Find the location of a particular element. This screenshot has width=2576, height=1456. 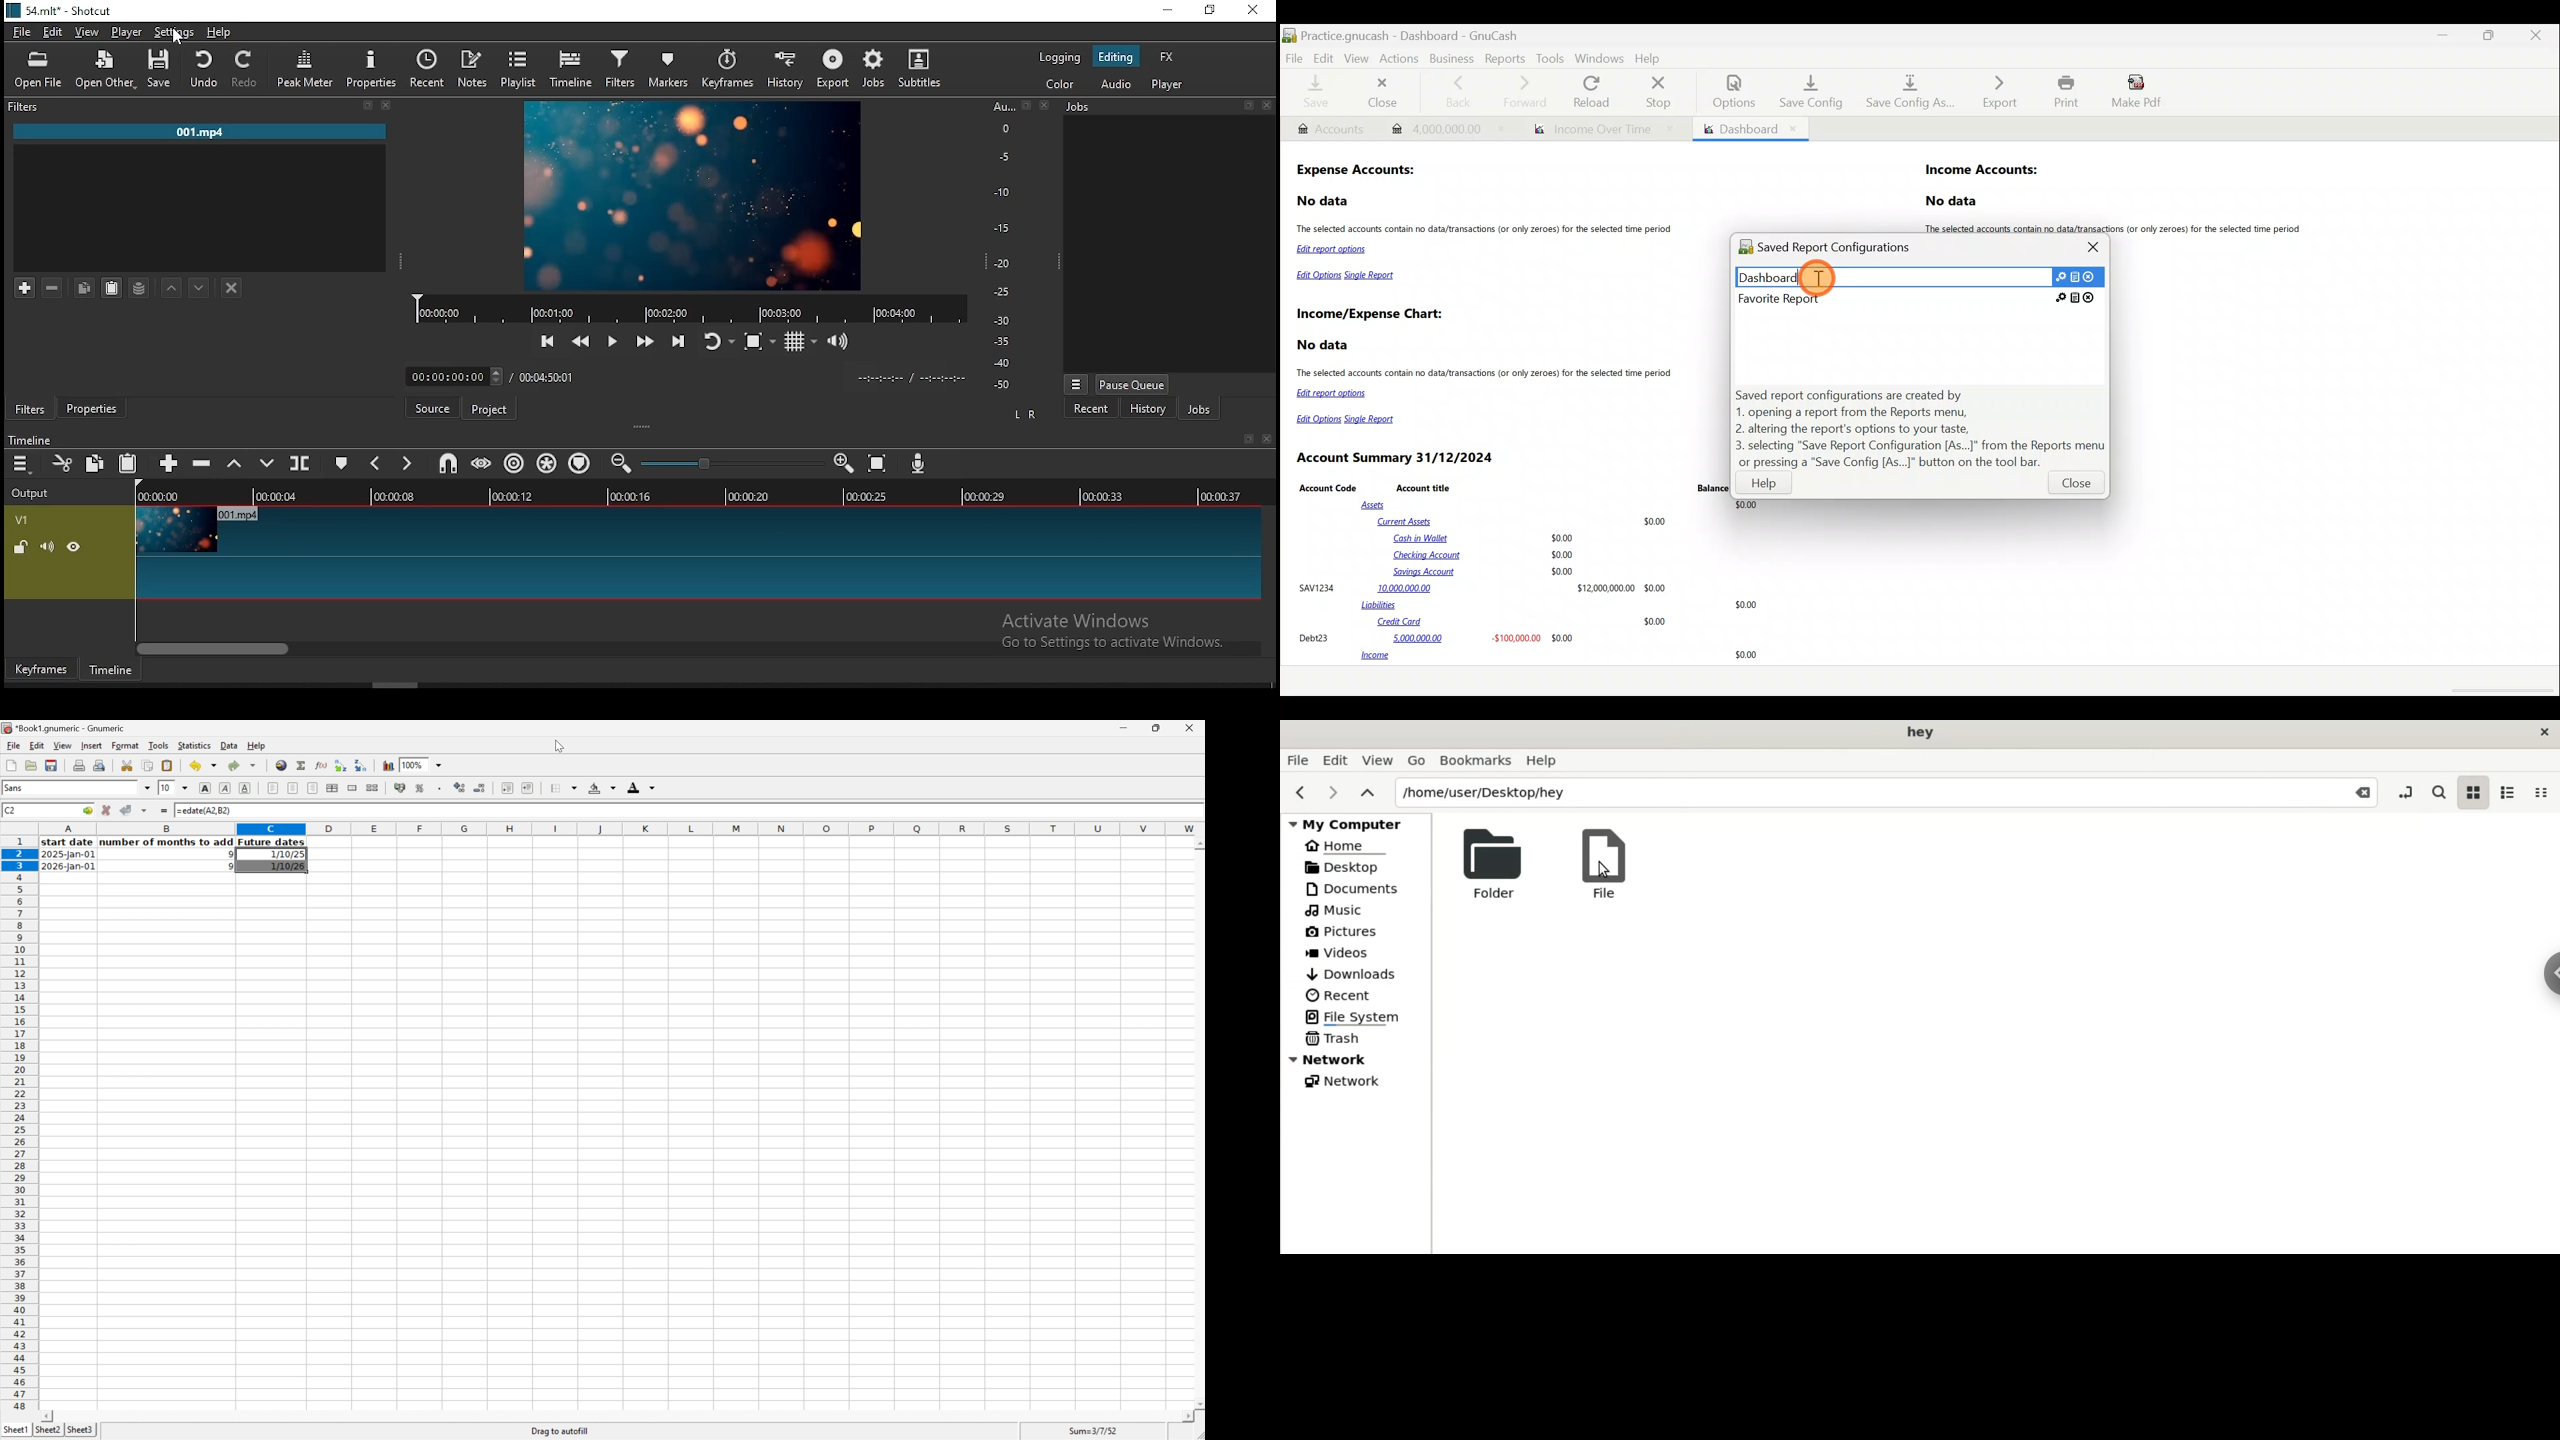

9 is located at coordinates (227, 854).